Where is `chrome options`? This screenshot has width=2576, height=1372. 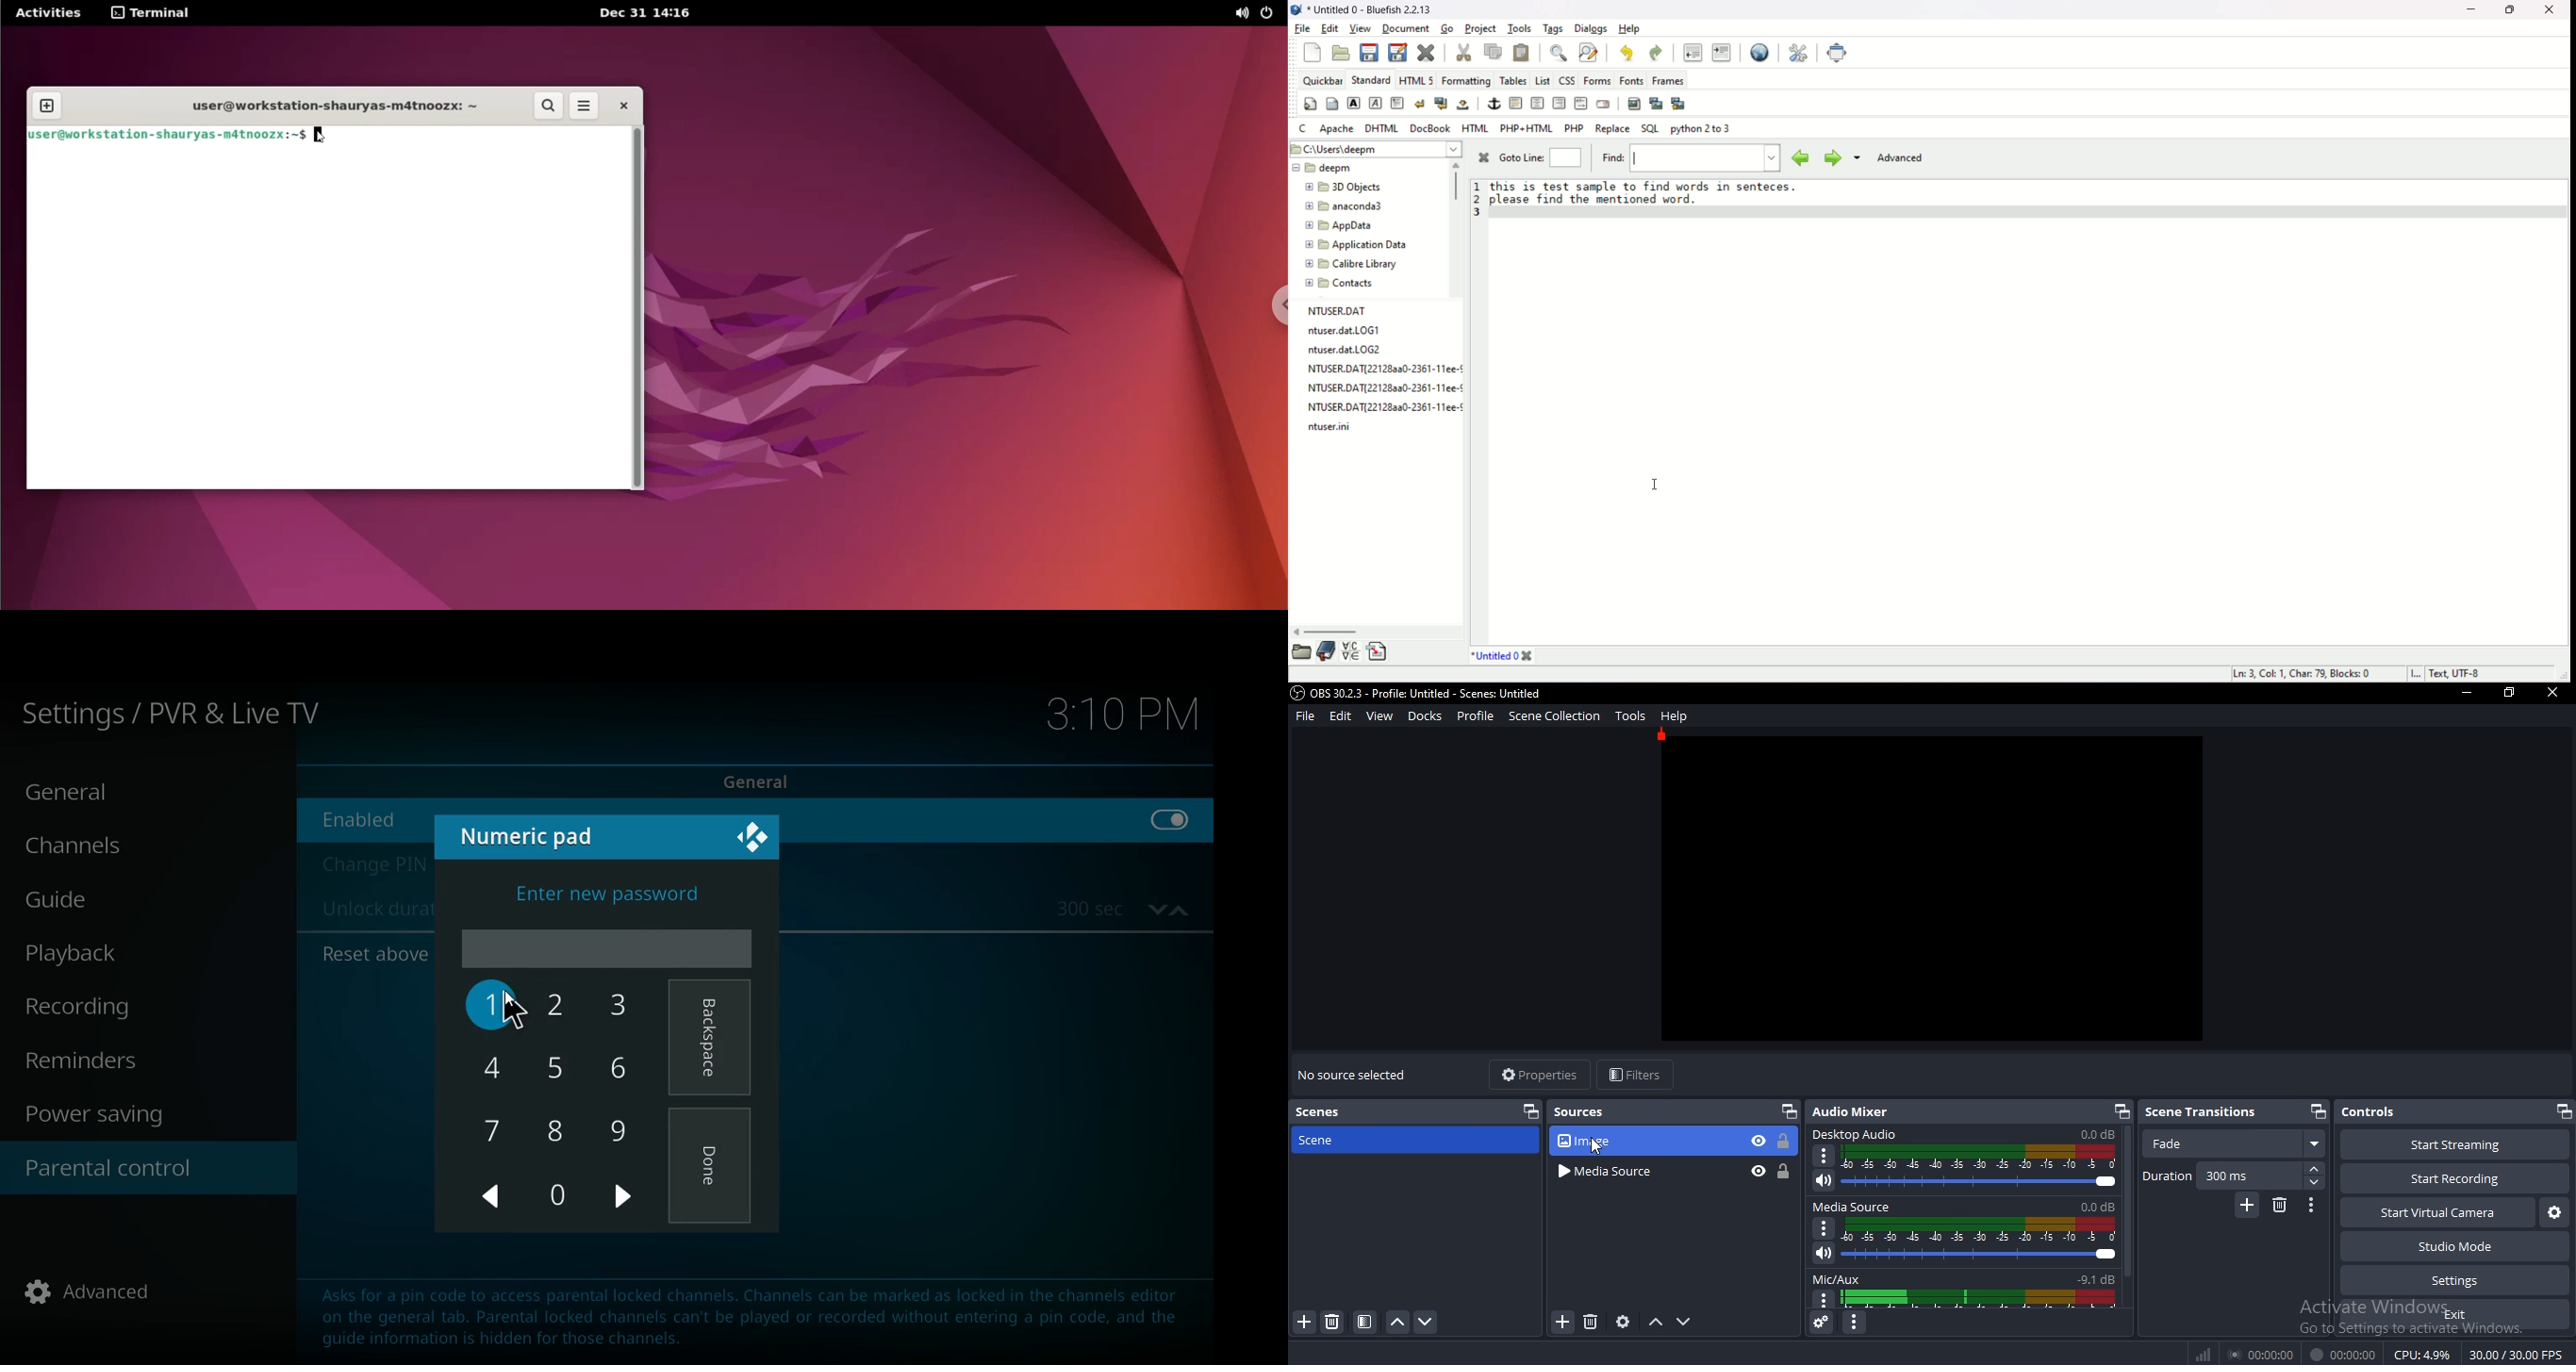 chrome options is located at coordinates (1276, 303).